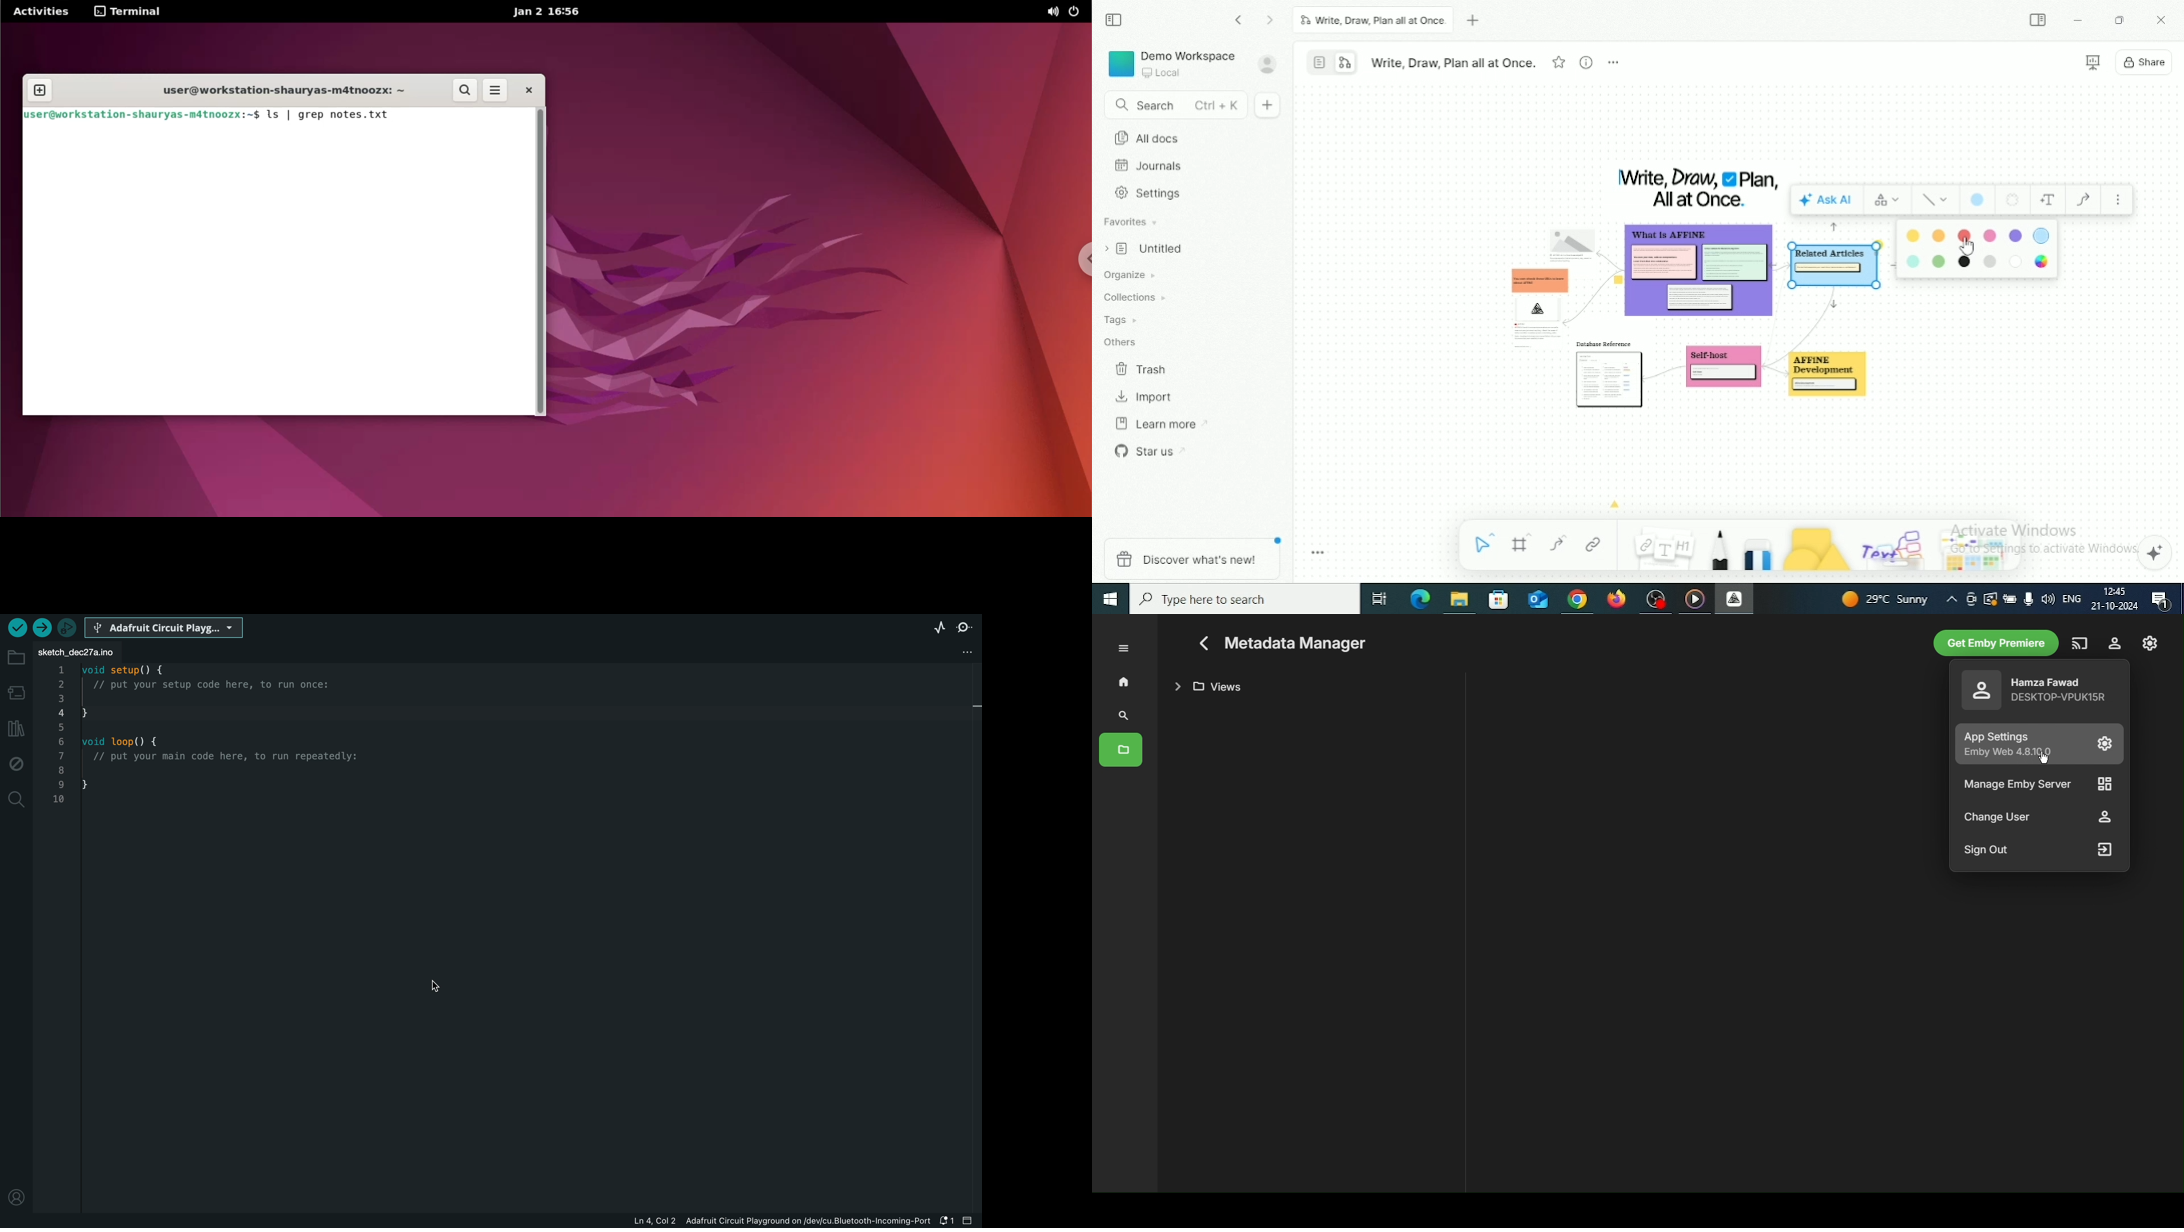 This screenshot has height=1232, width=2184. Describe the element at coordinates (1734, 598) in the screenshot. I see `Affine` at that location.